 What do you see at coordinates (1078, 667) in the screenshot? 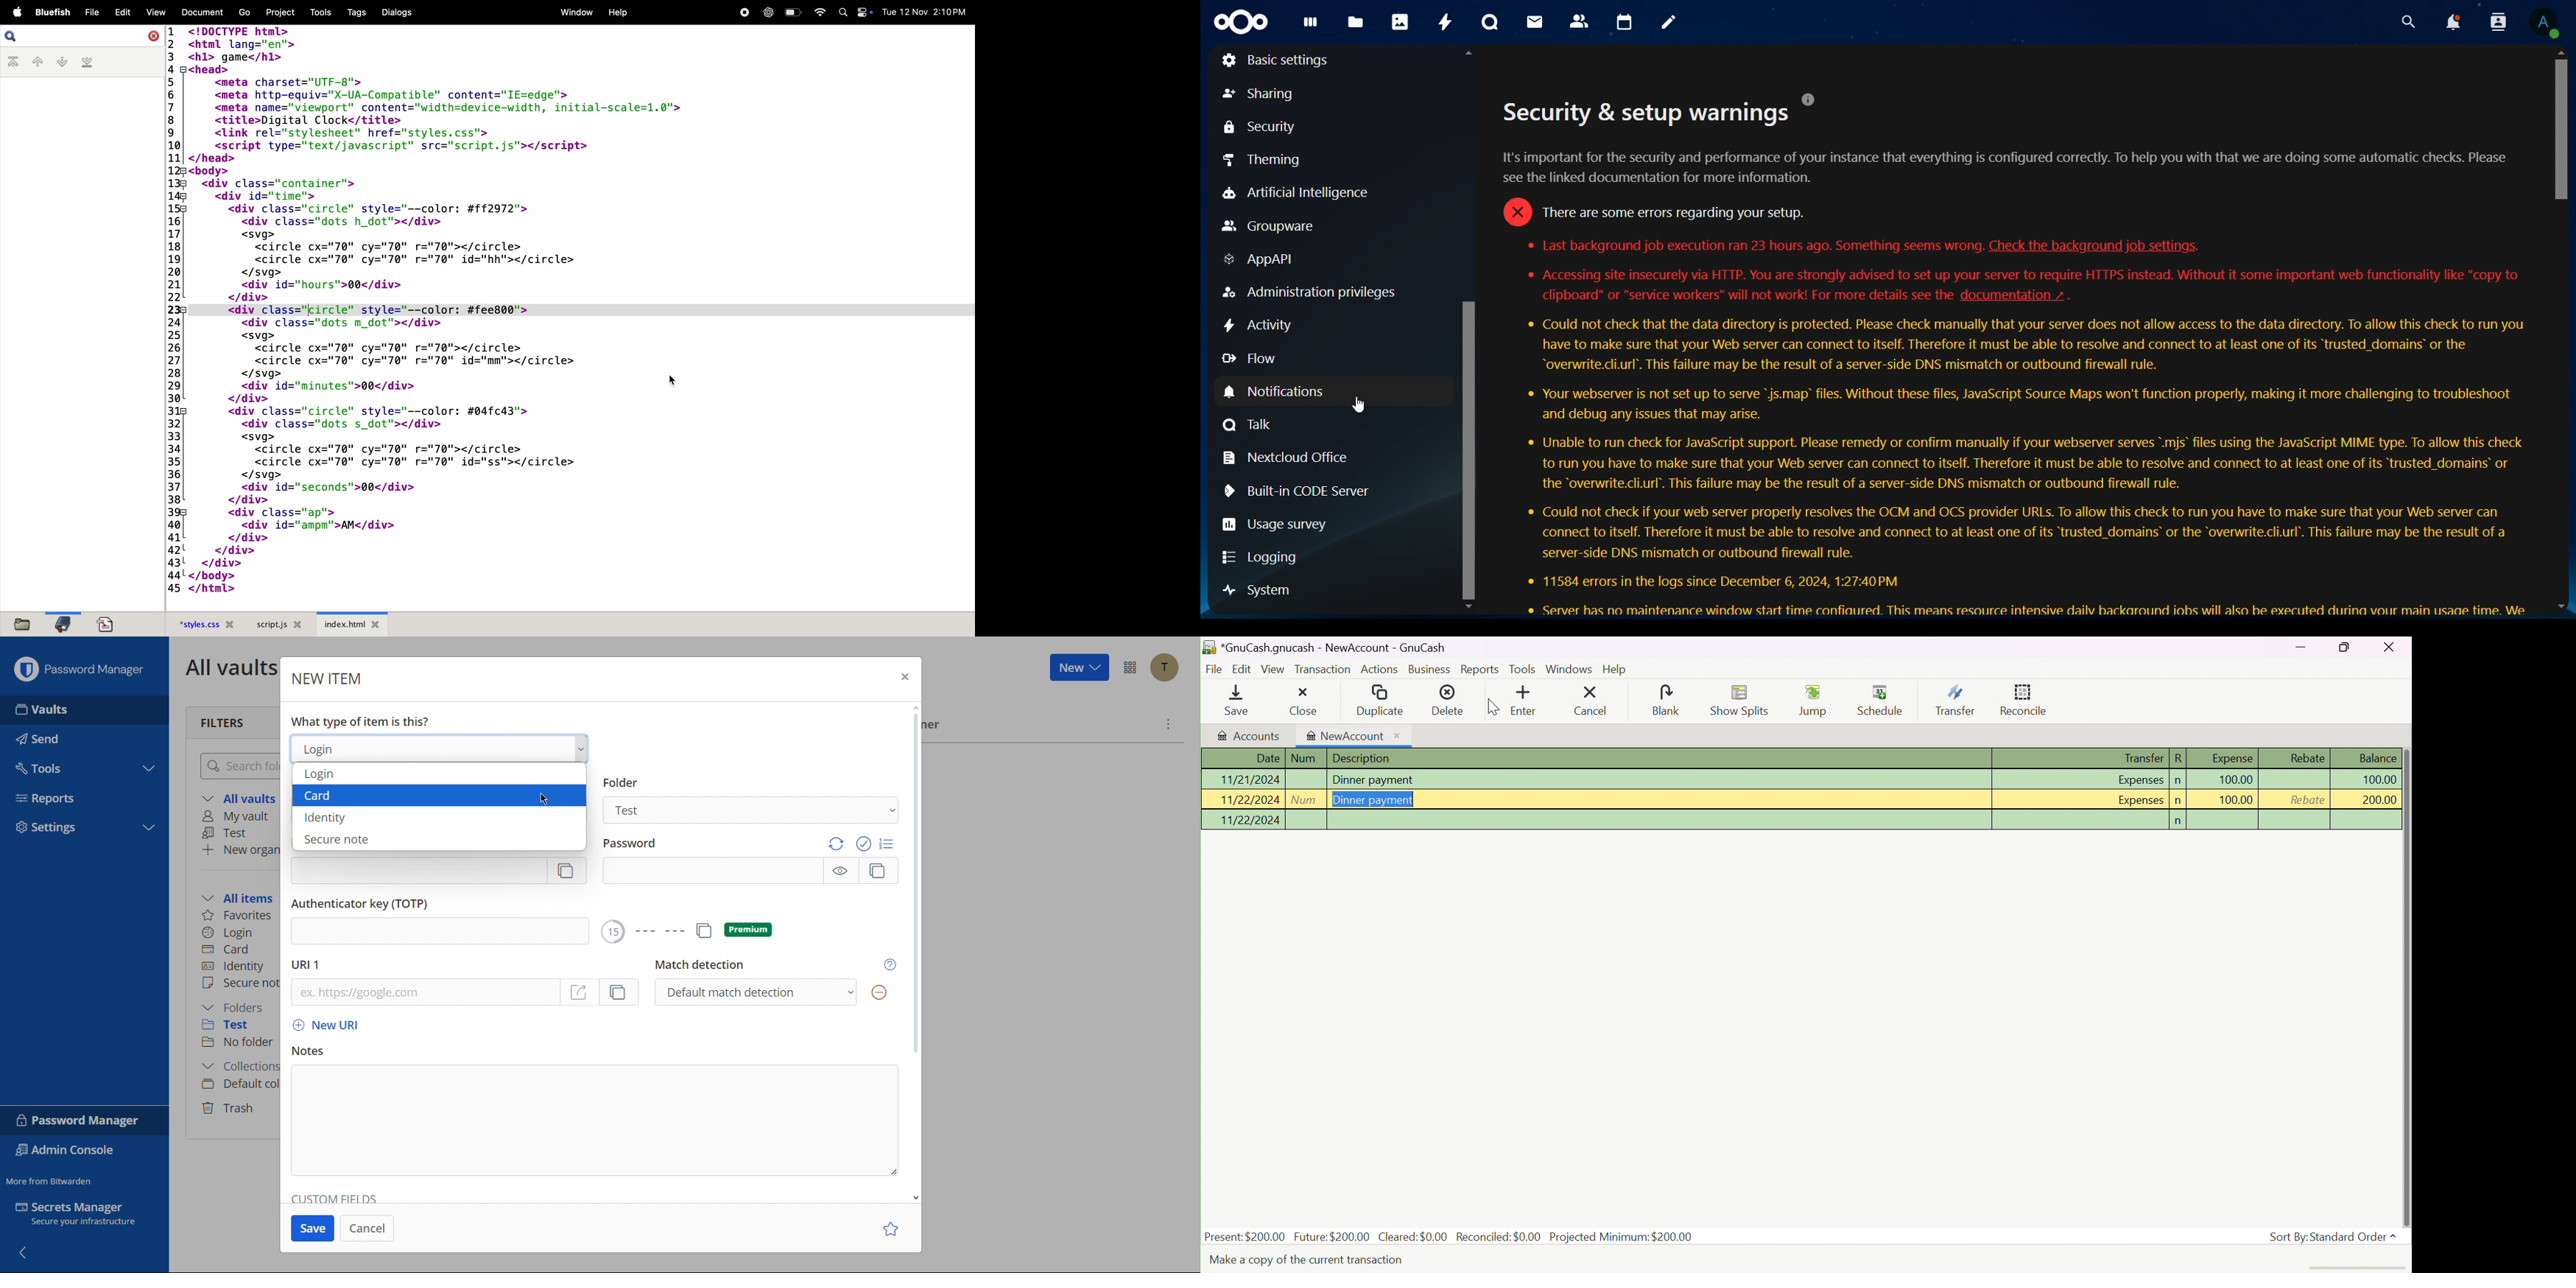
I see `New` at bounding box center [1078, 667].